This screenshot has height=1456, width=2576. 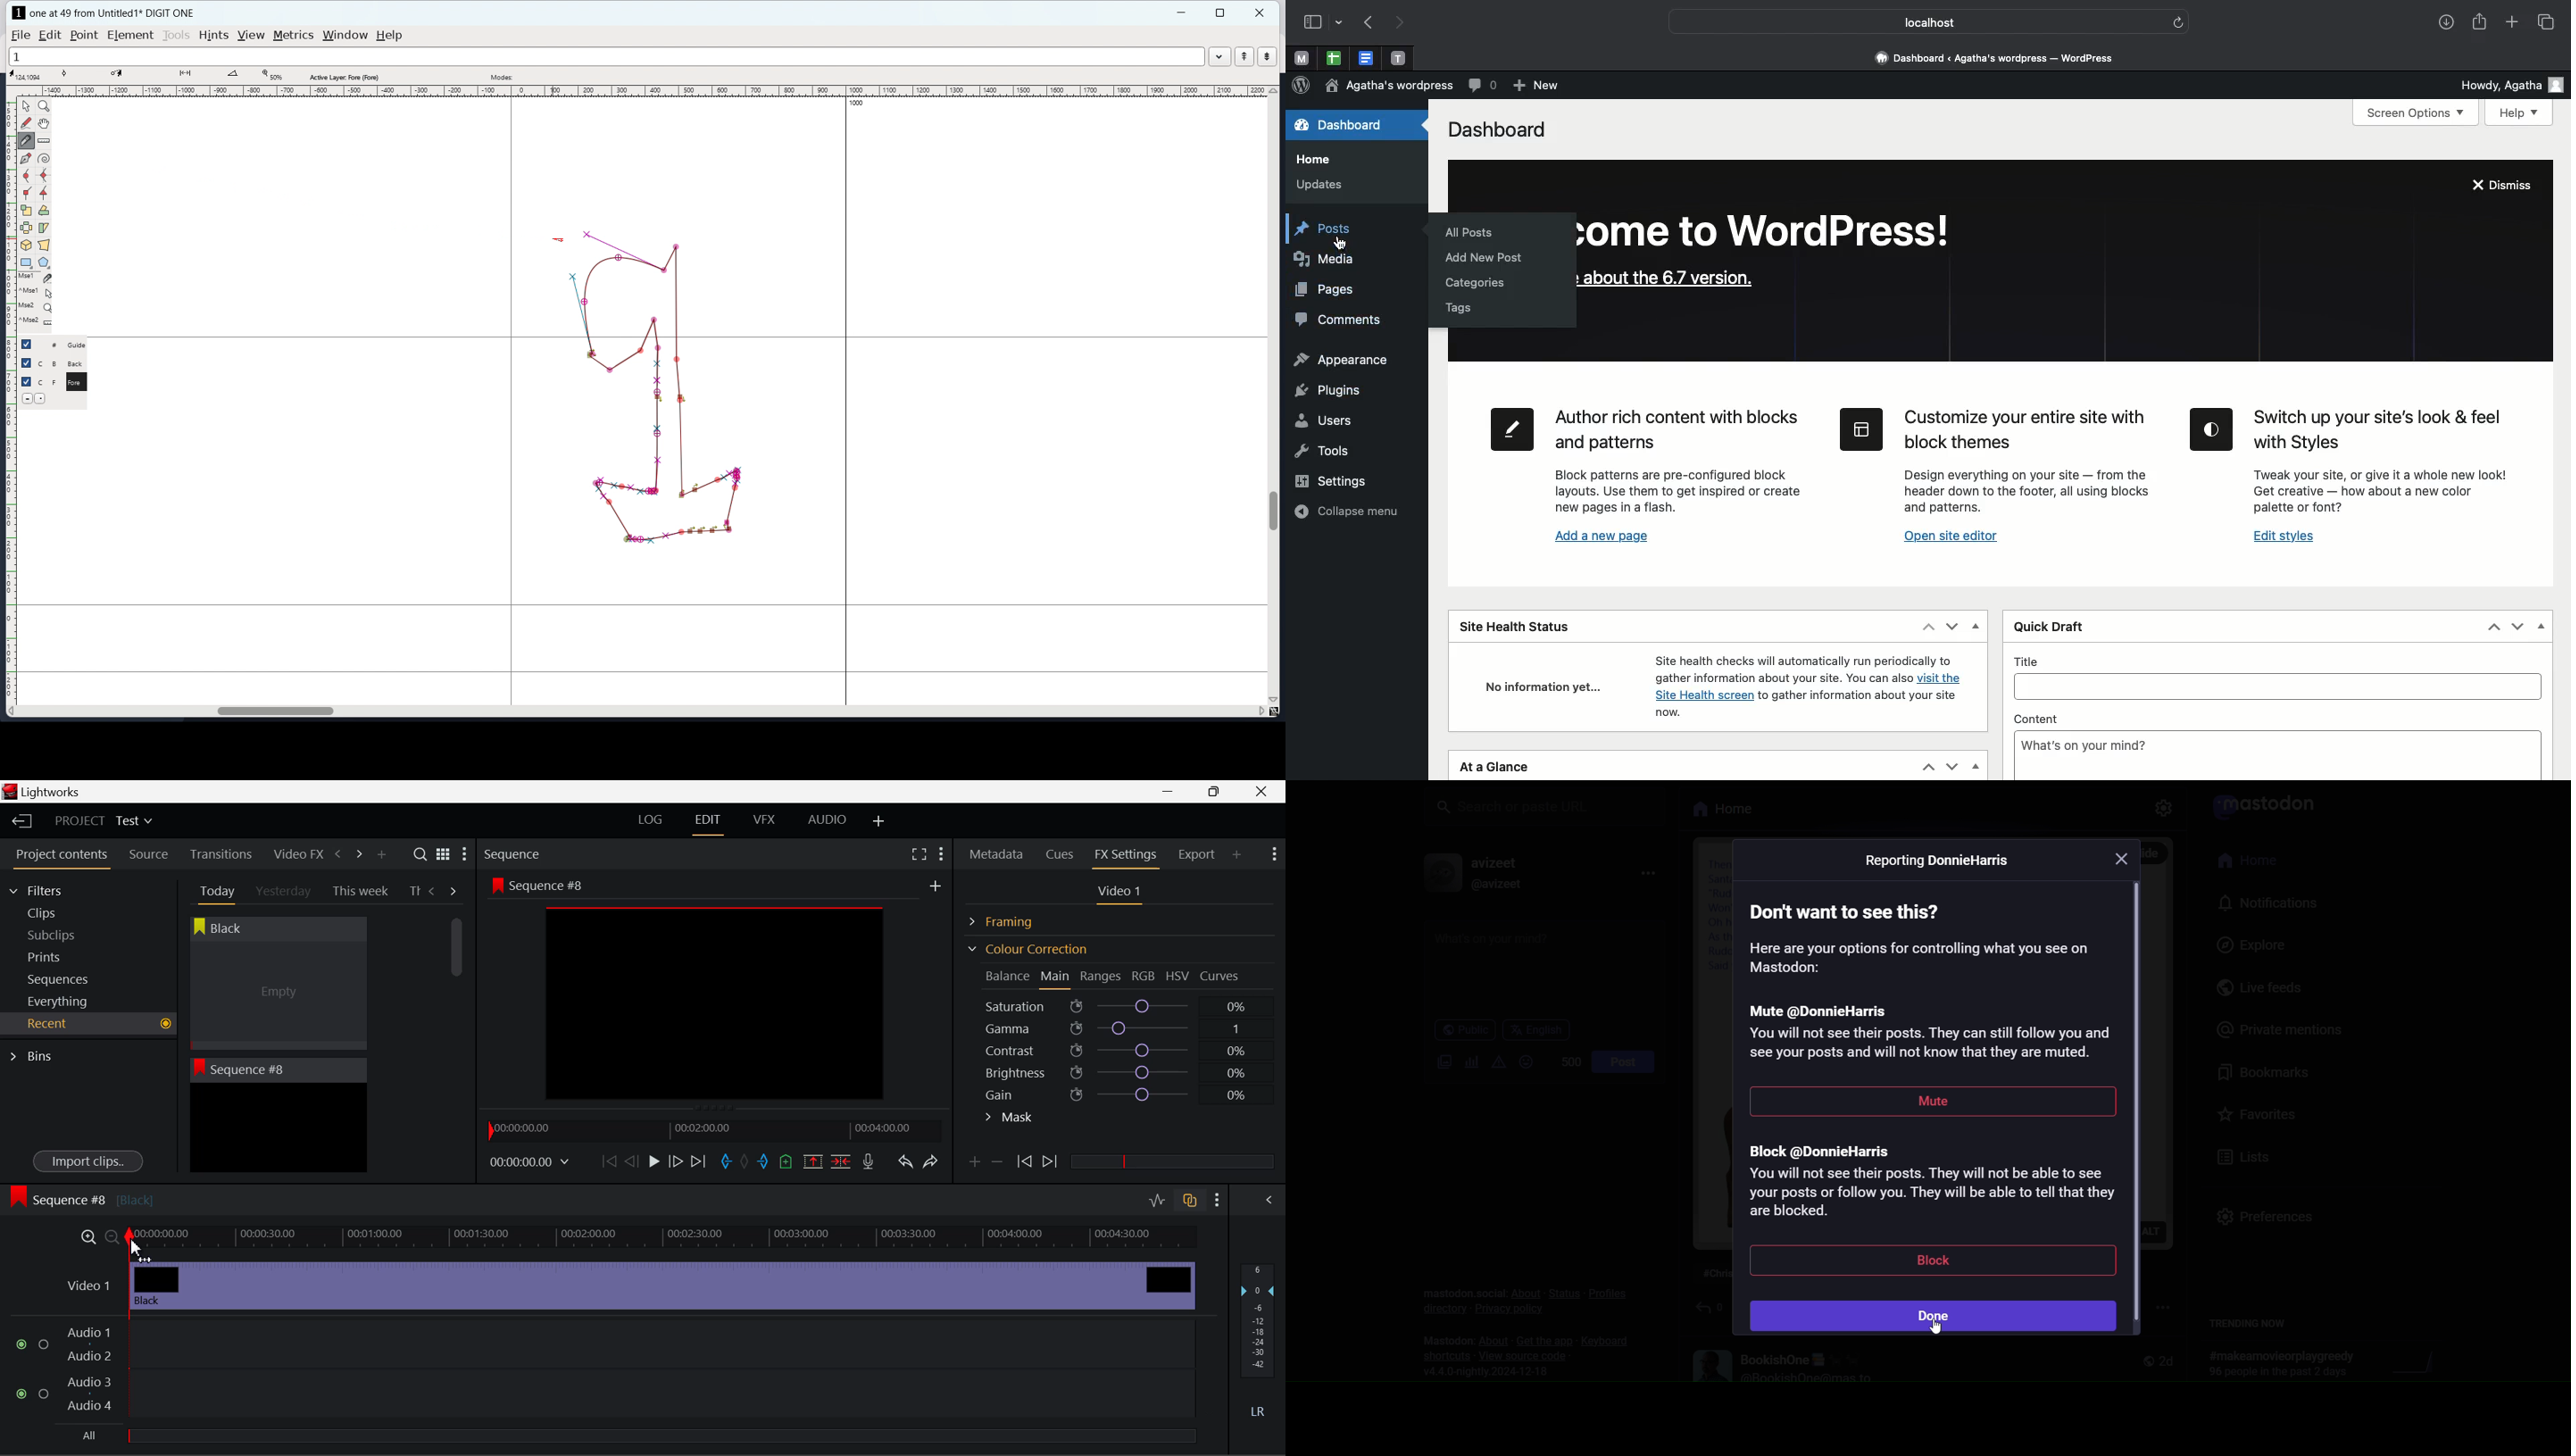 What do you see at coordinates (1539, 1340) in the screenshot?
I see `get the app` at bounding box center [1539, 1340].